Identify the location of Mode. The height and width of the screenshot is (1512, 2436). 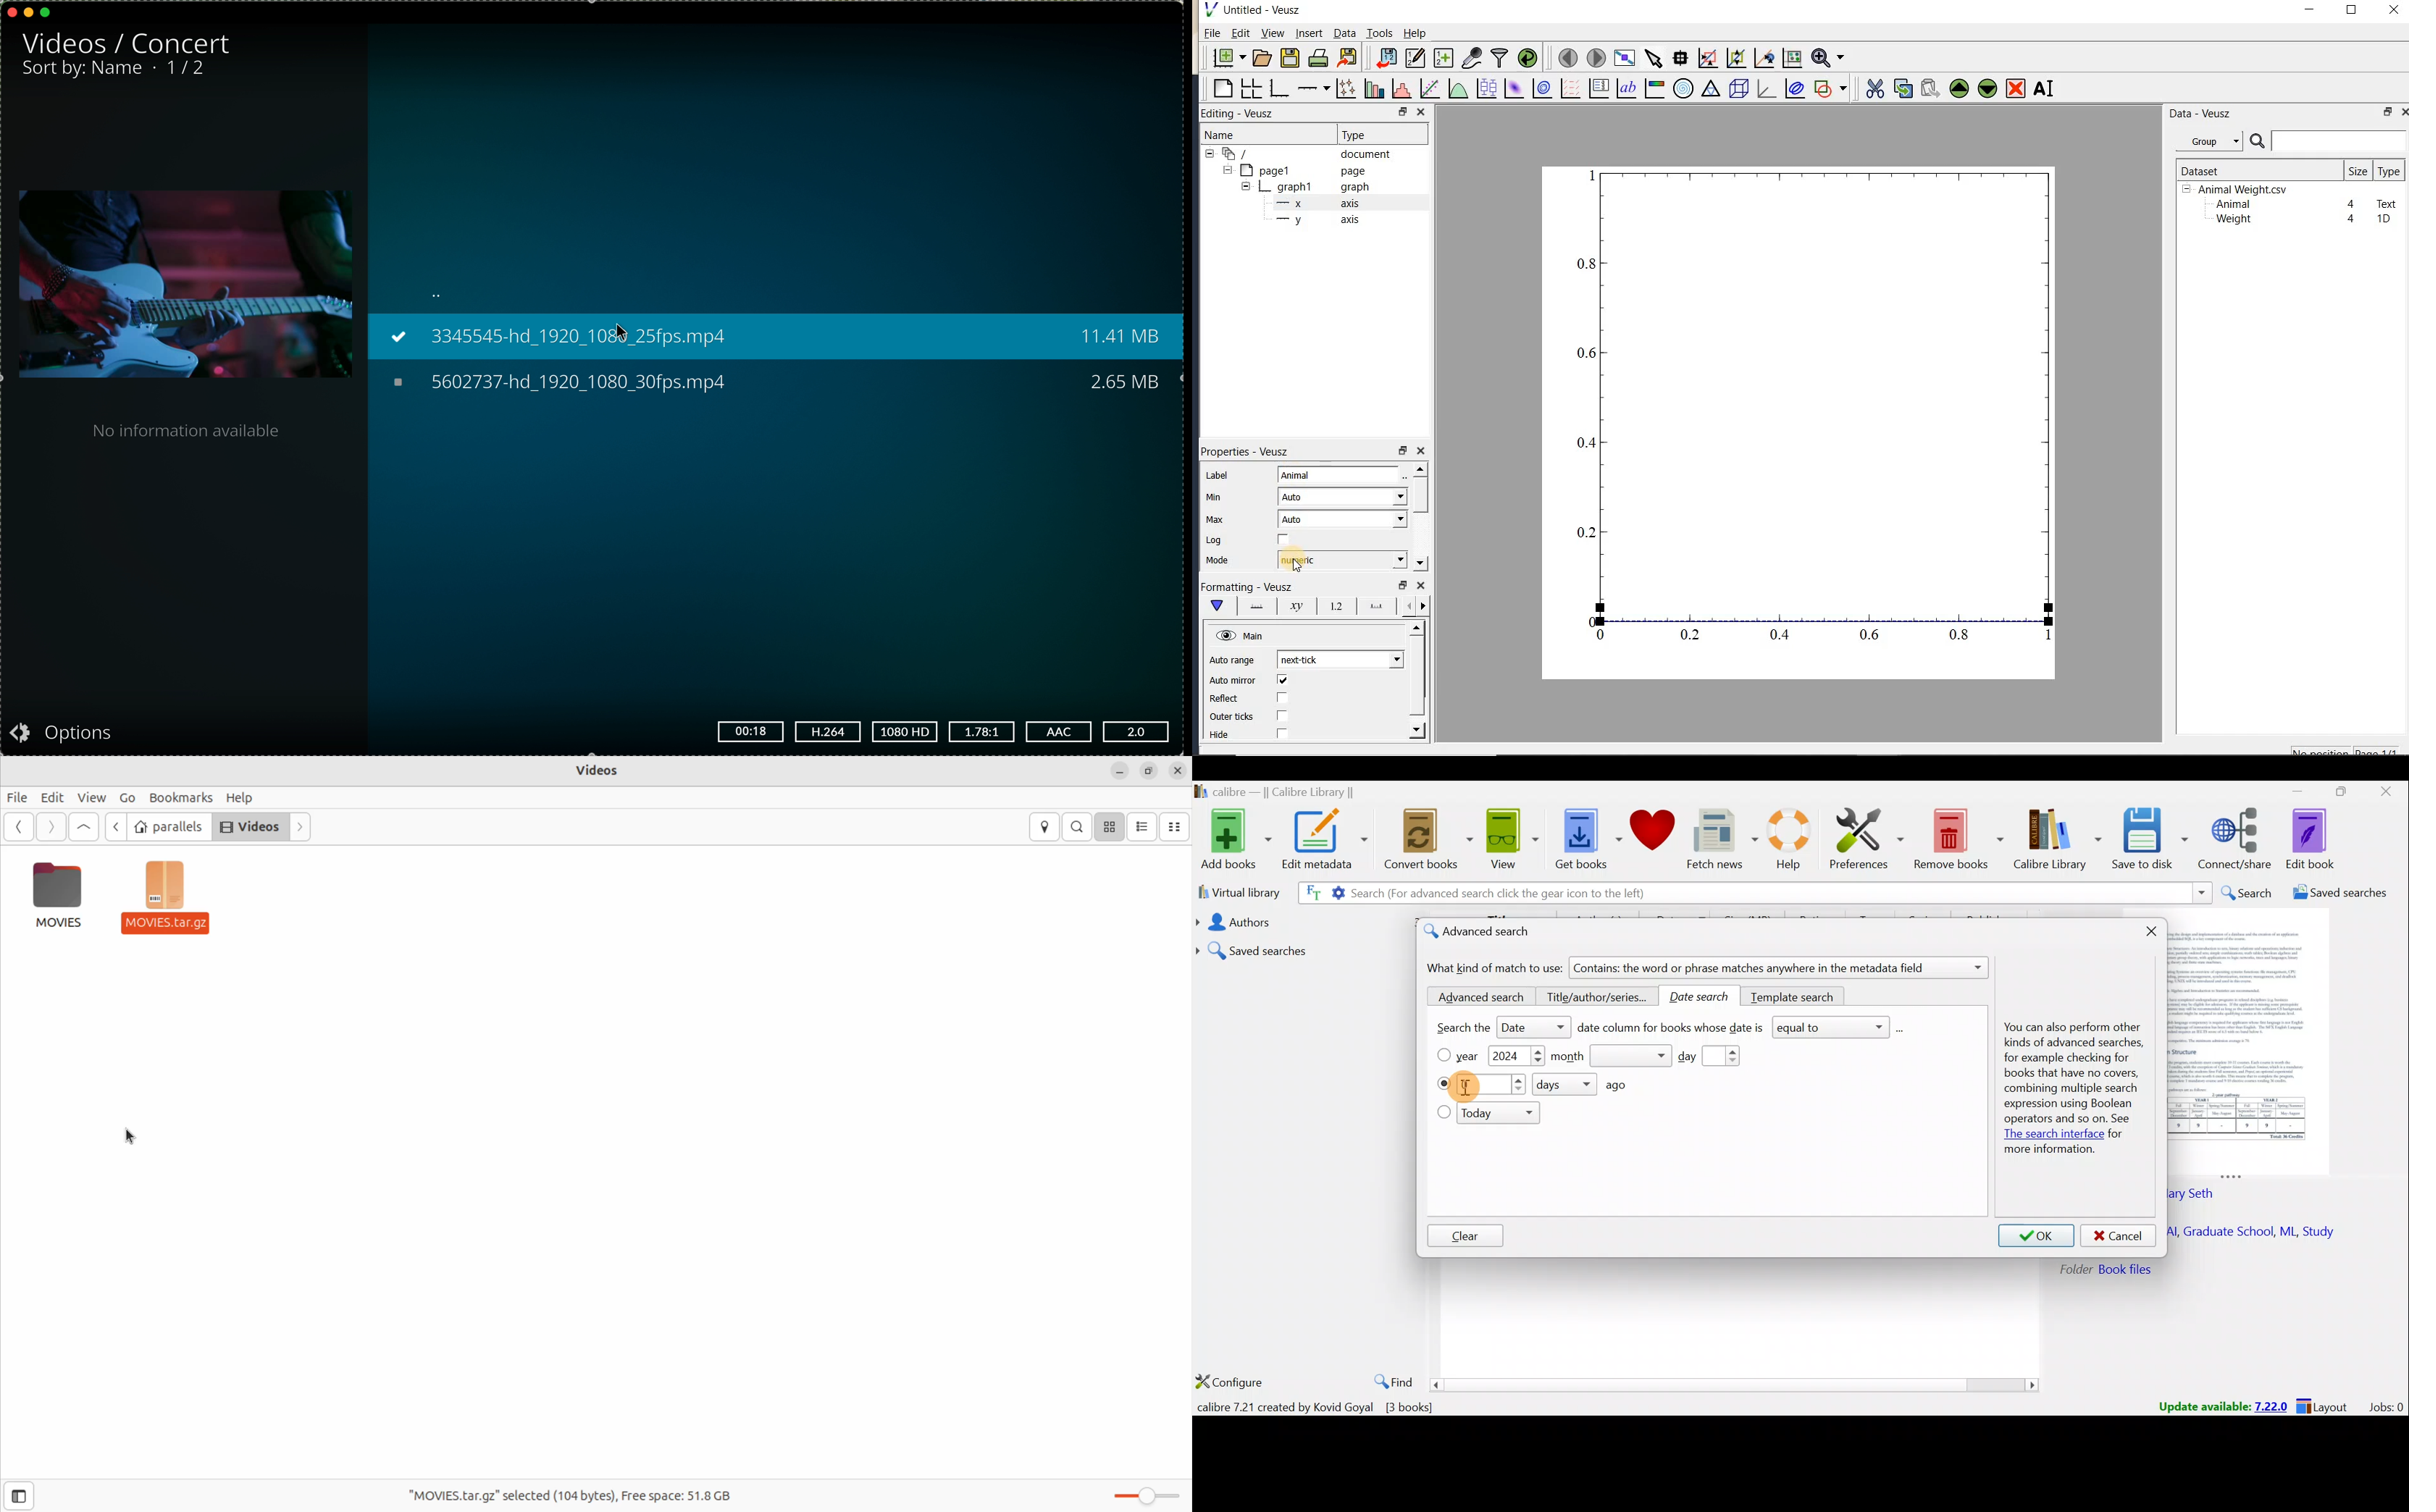
(1217, 561).